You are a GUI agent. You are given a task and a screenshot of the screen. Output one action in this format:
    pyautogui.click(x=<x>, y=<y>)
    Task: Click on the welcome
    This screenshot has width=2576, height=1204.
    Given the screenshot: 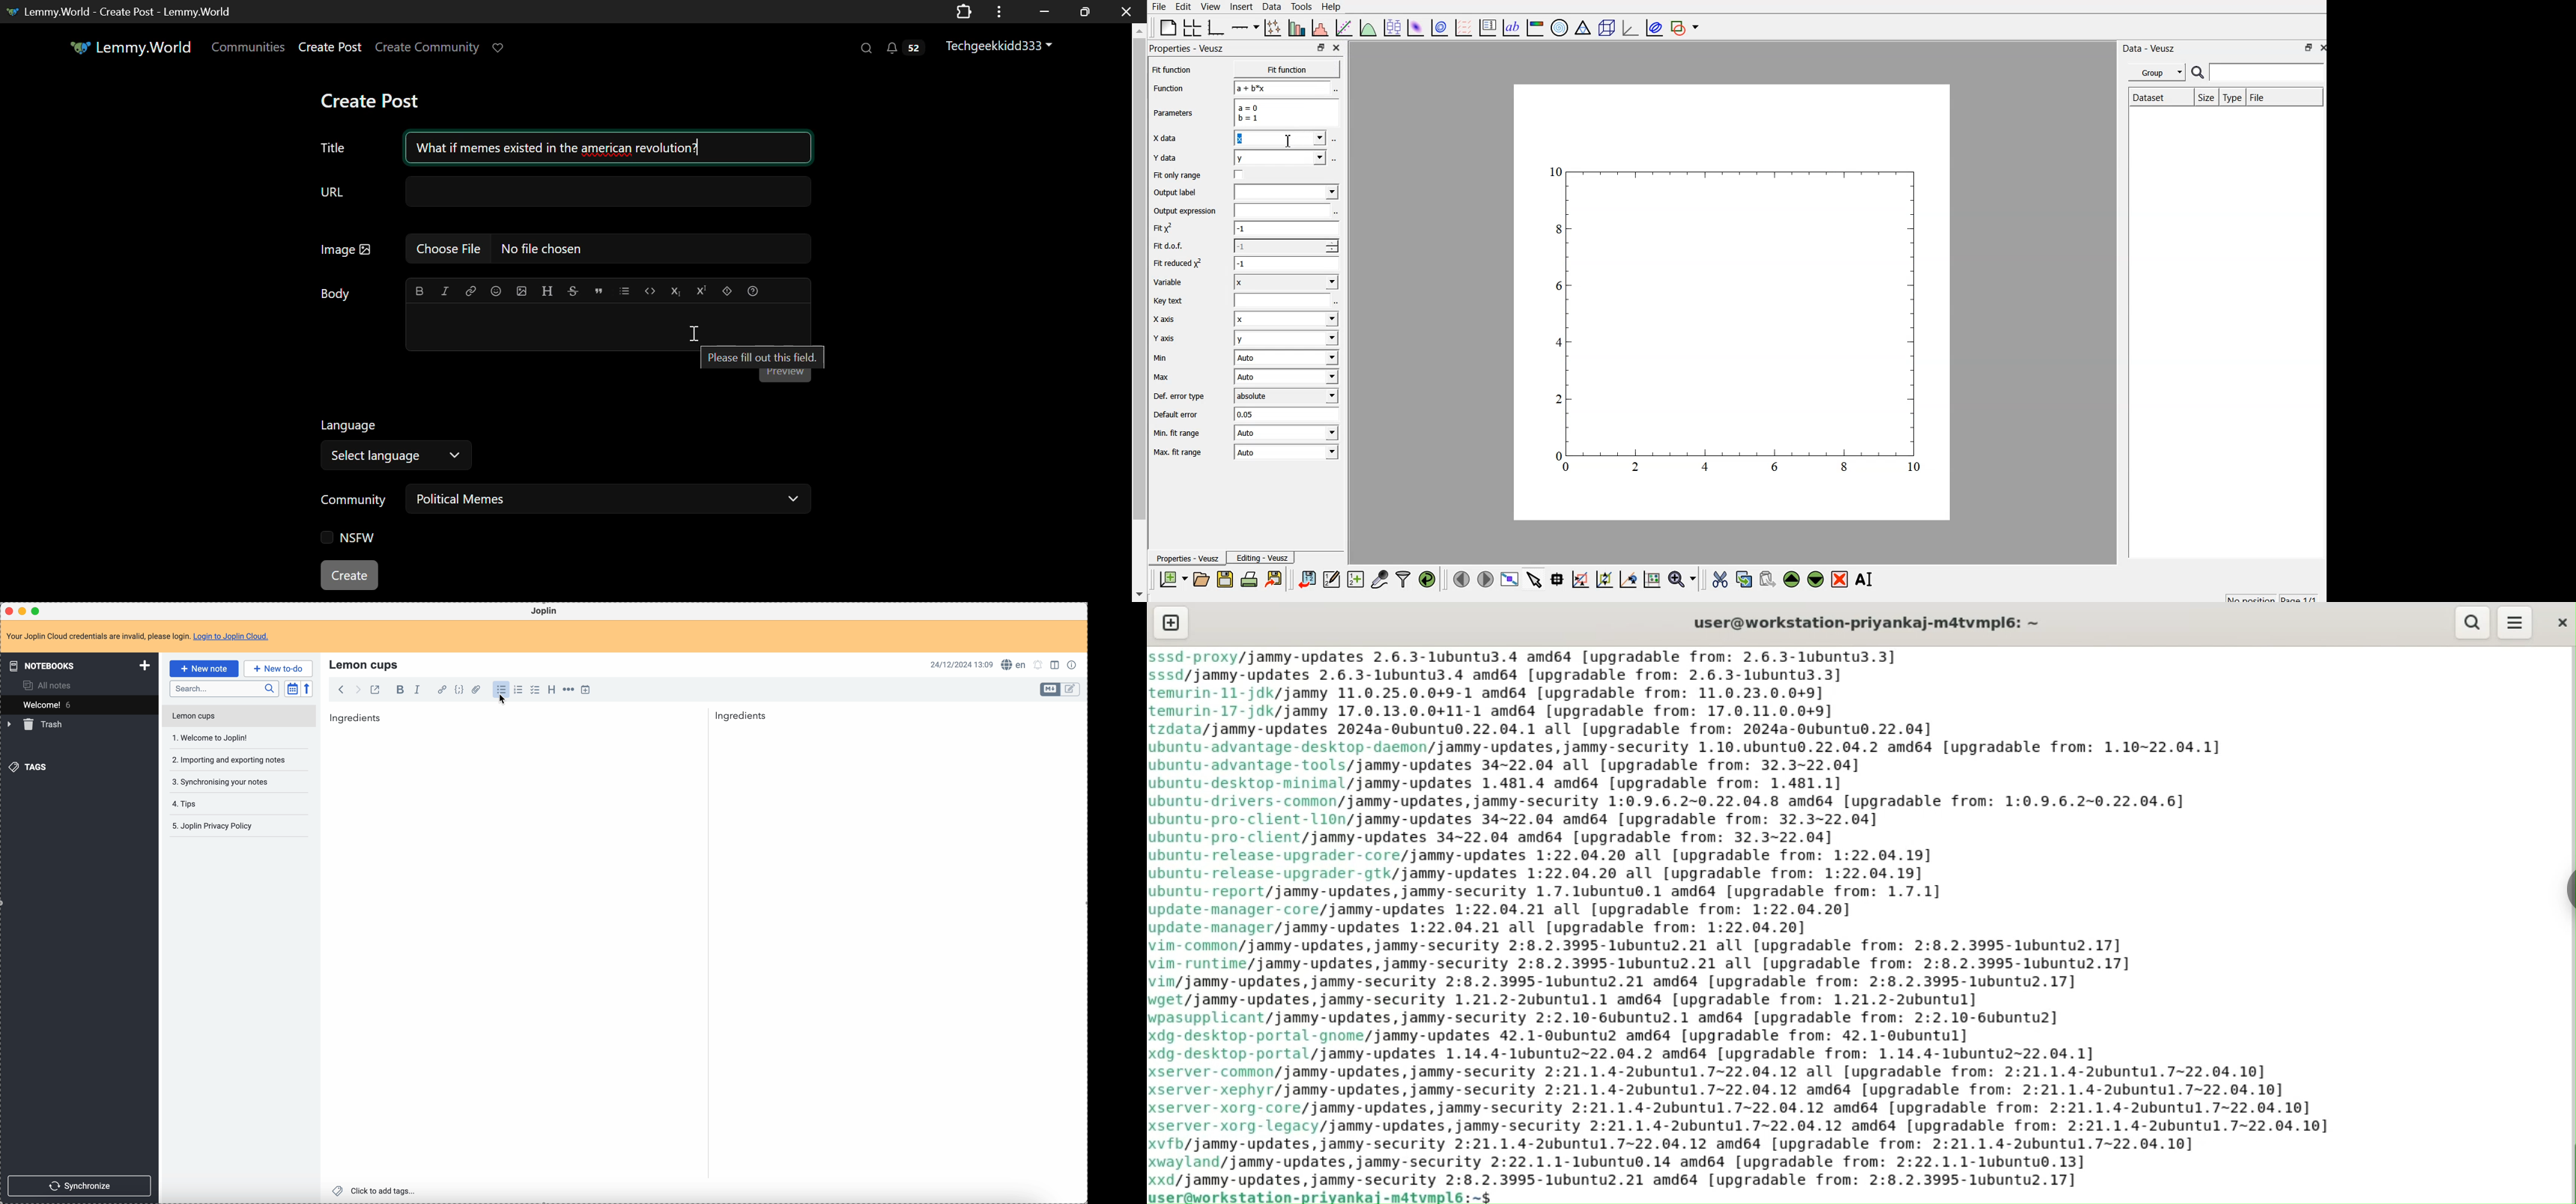 What is the action you would take?
    pyautogui.click(x=79, y=705)
    